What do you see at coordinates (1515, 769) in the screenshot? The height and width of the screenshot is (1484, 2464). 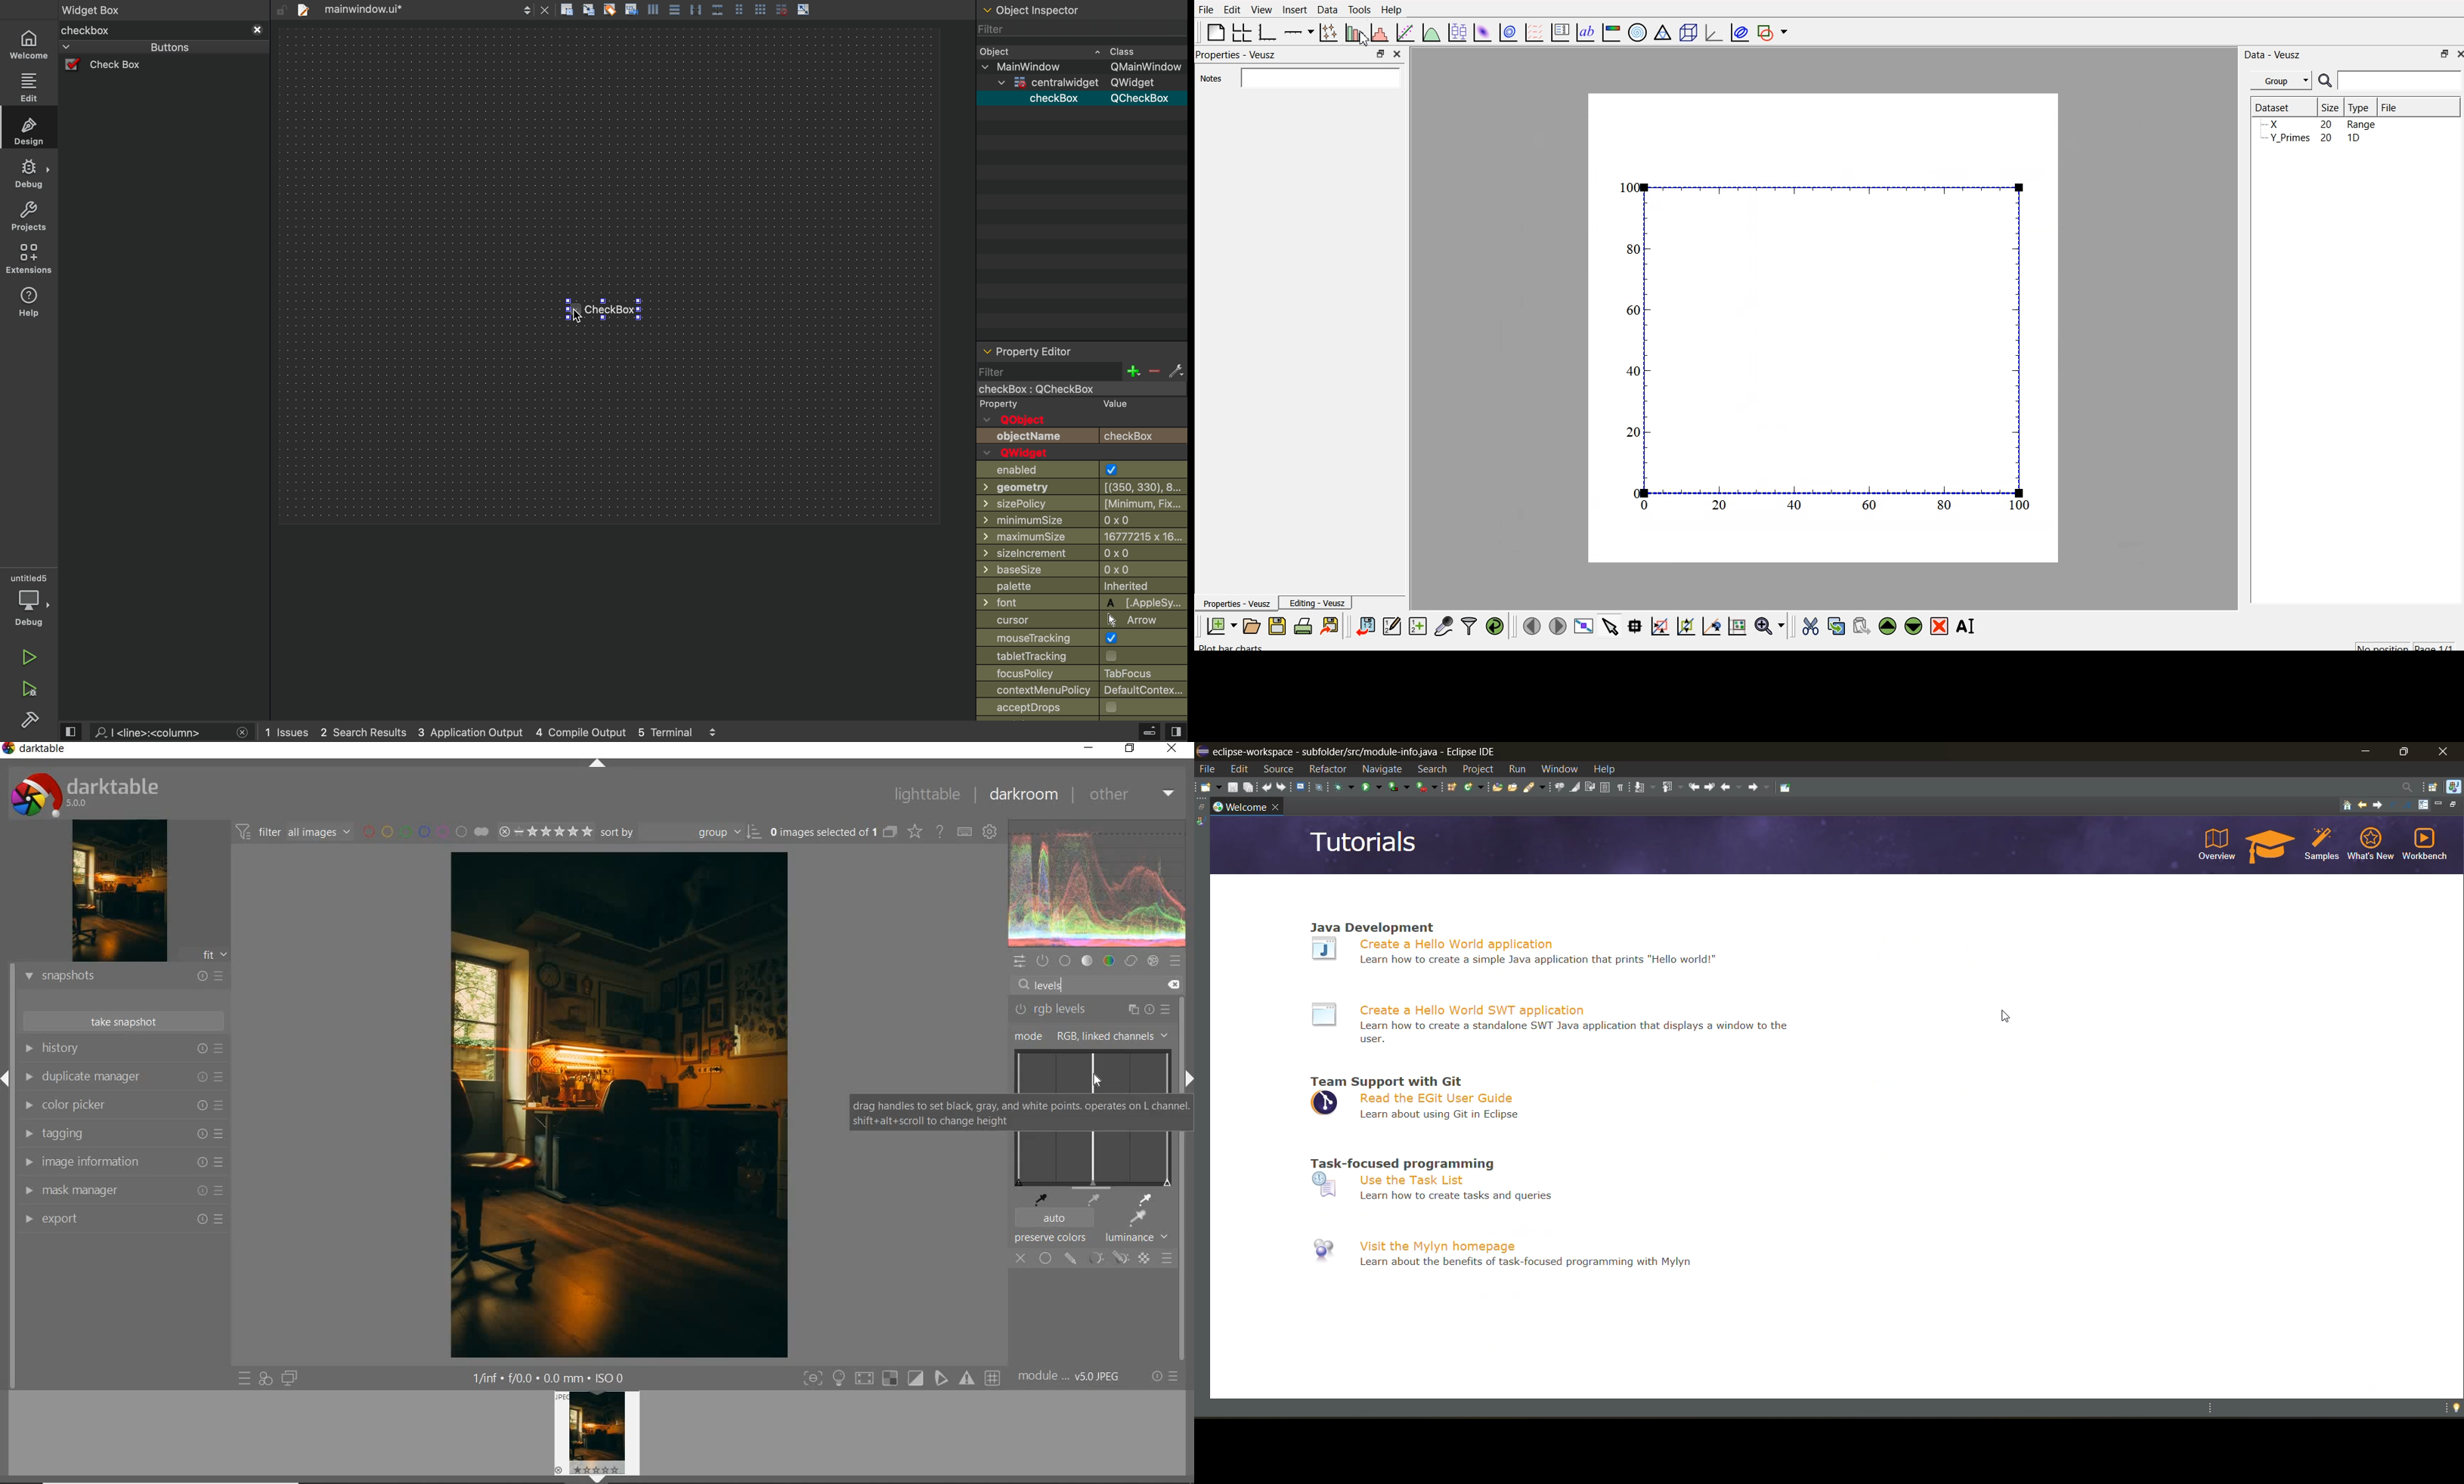 I see `run` at bounding box center [1515, 769].